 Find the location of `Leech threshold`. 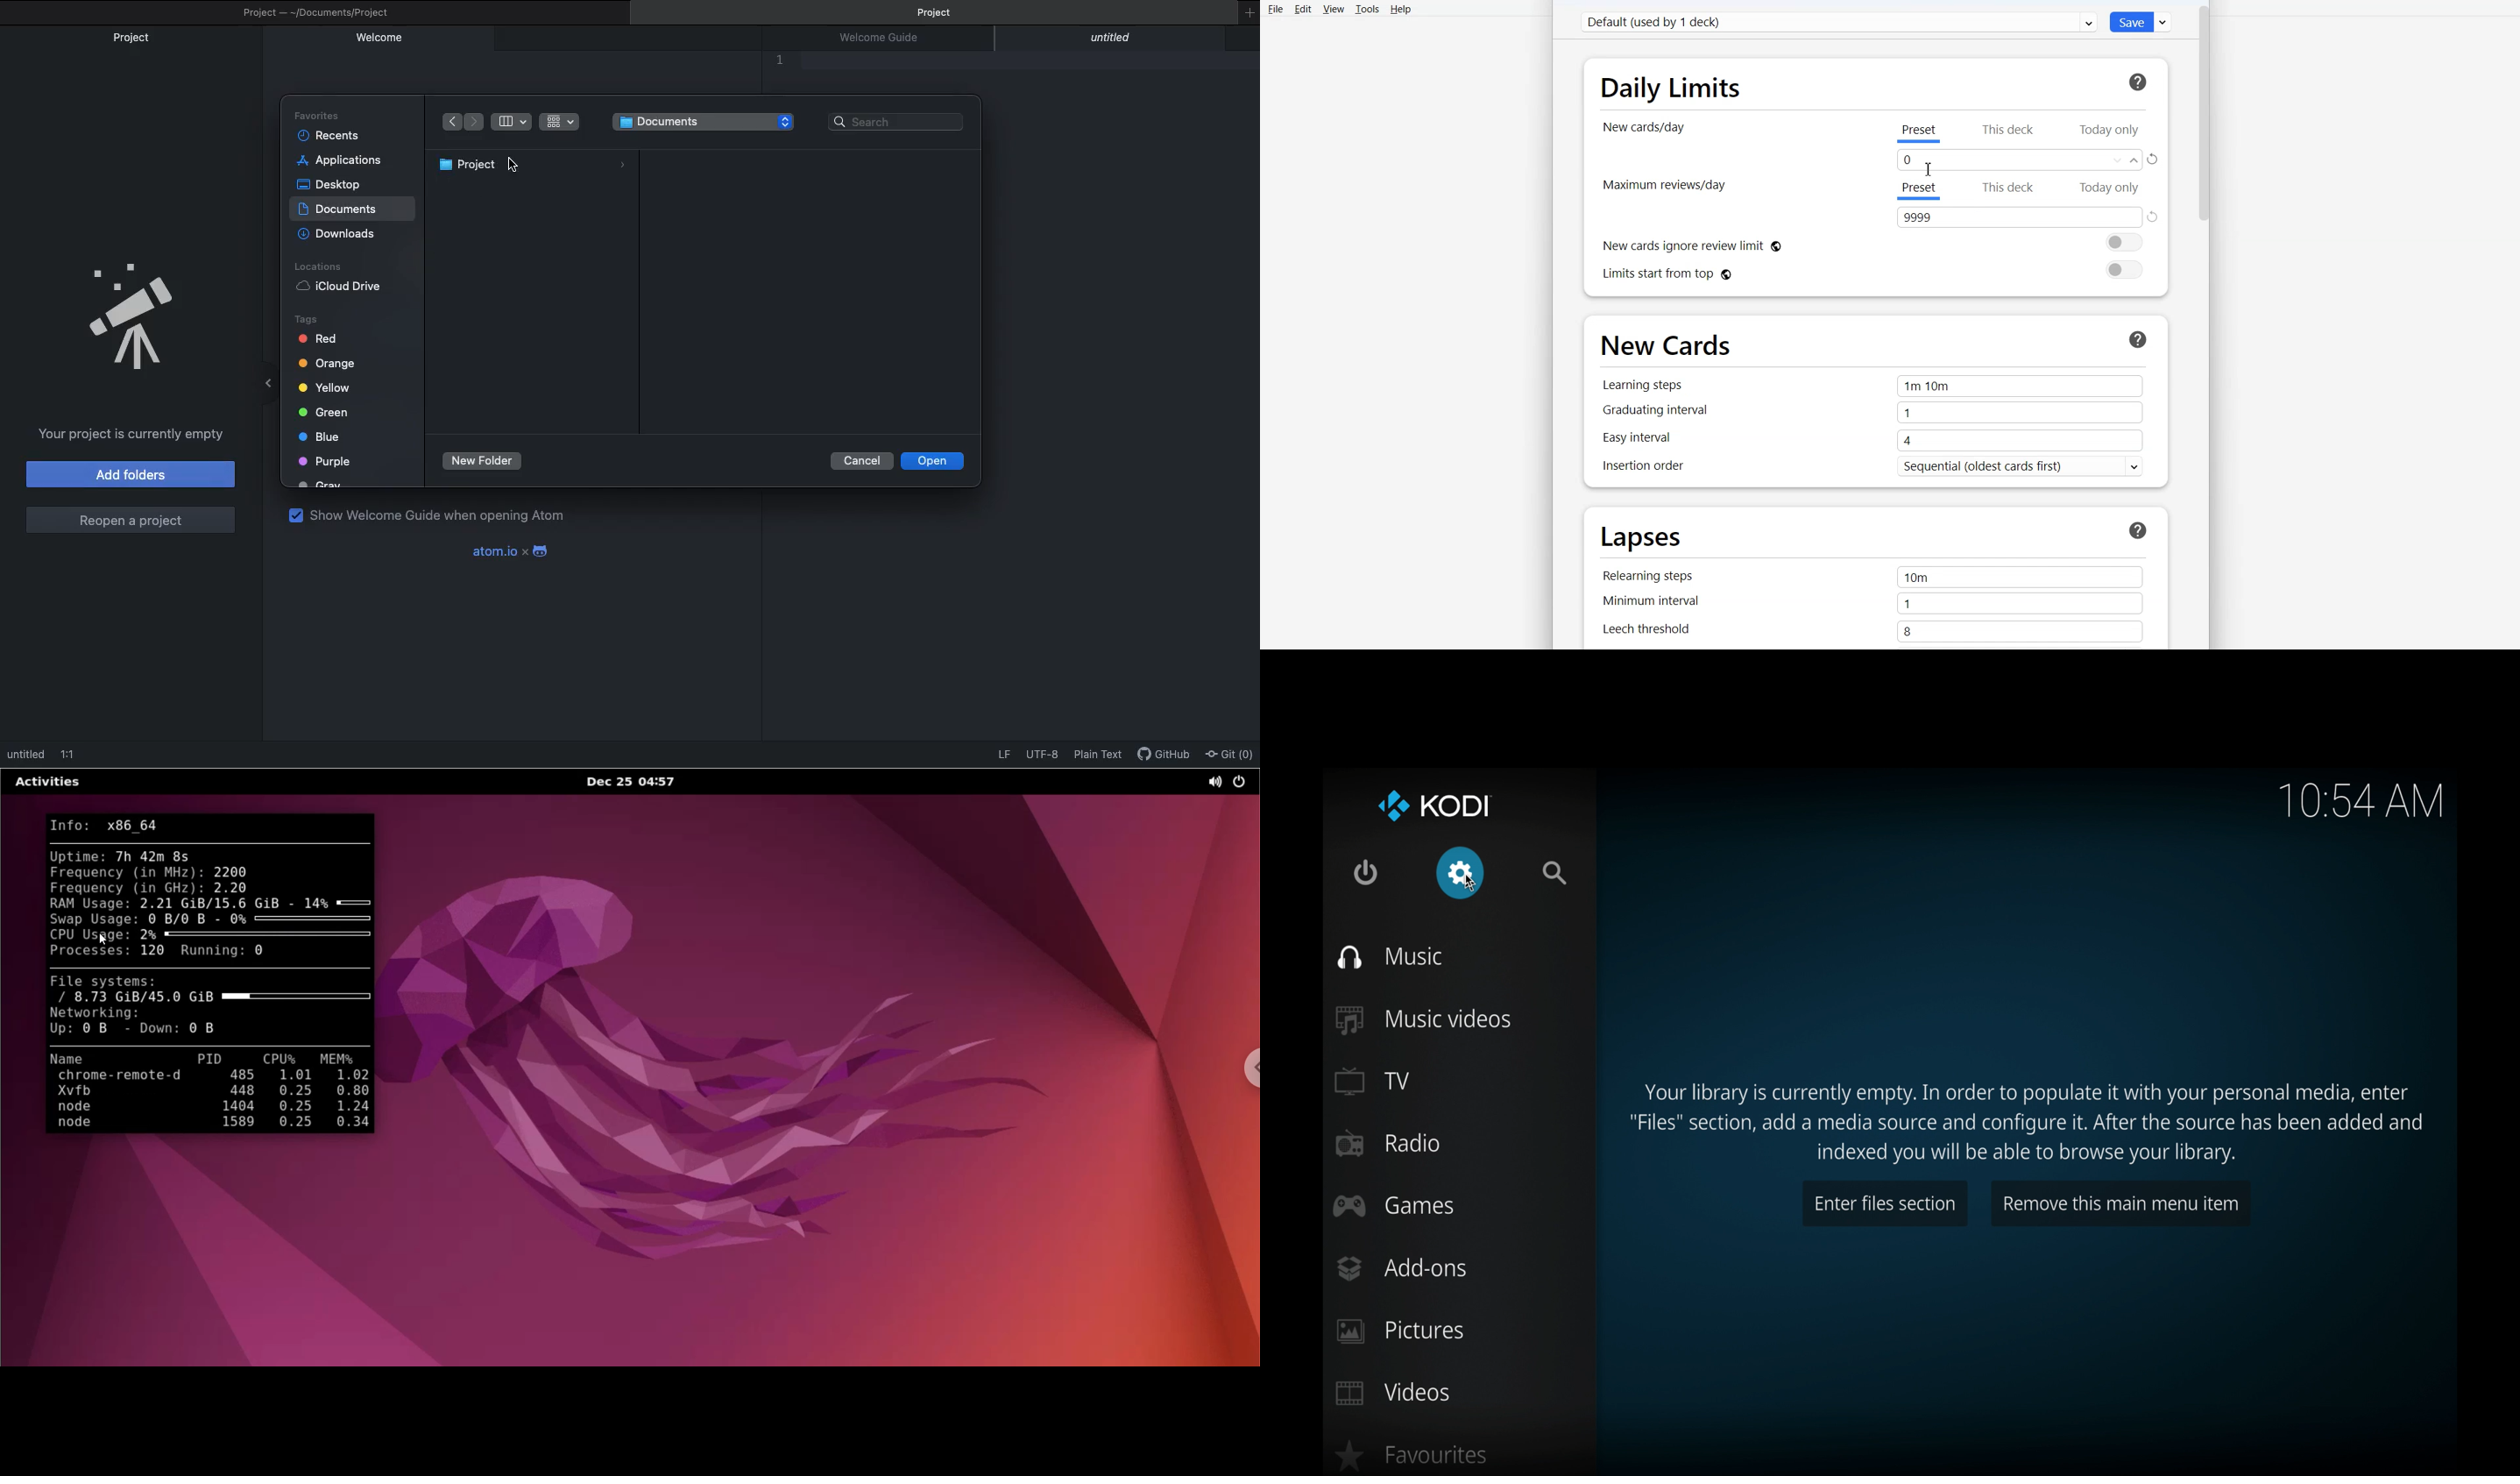

Leech threshold is located at coordinates (1655, 630).